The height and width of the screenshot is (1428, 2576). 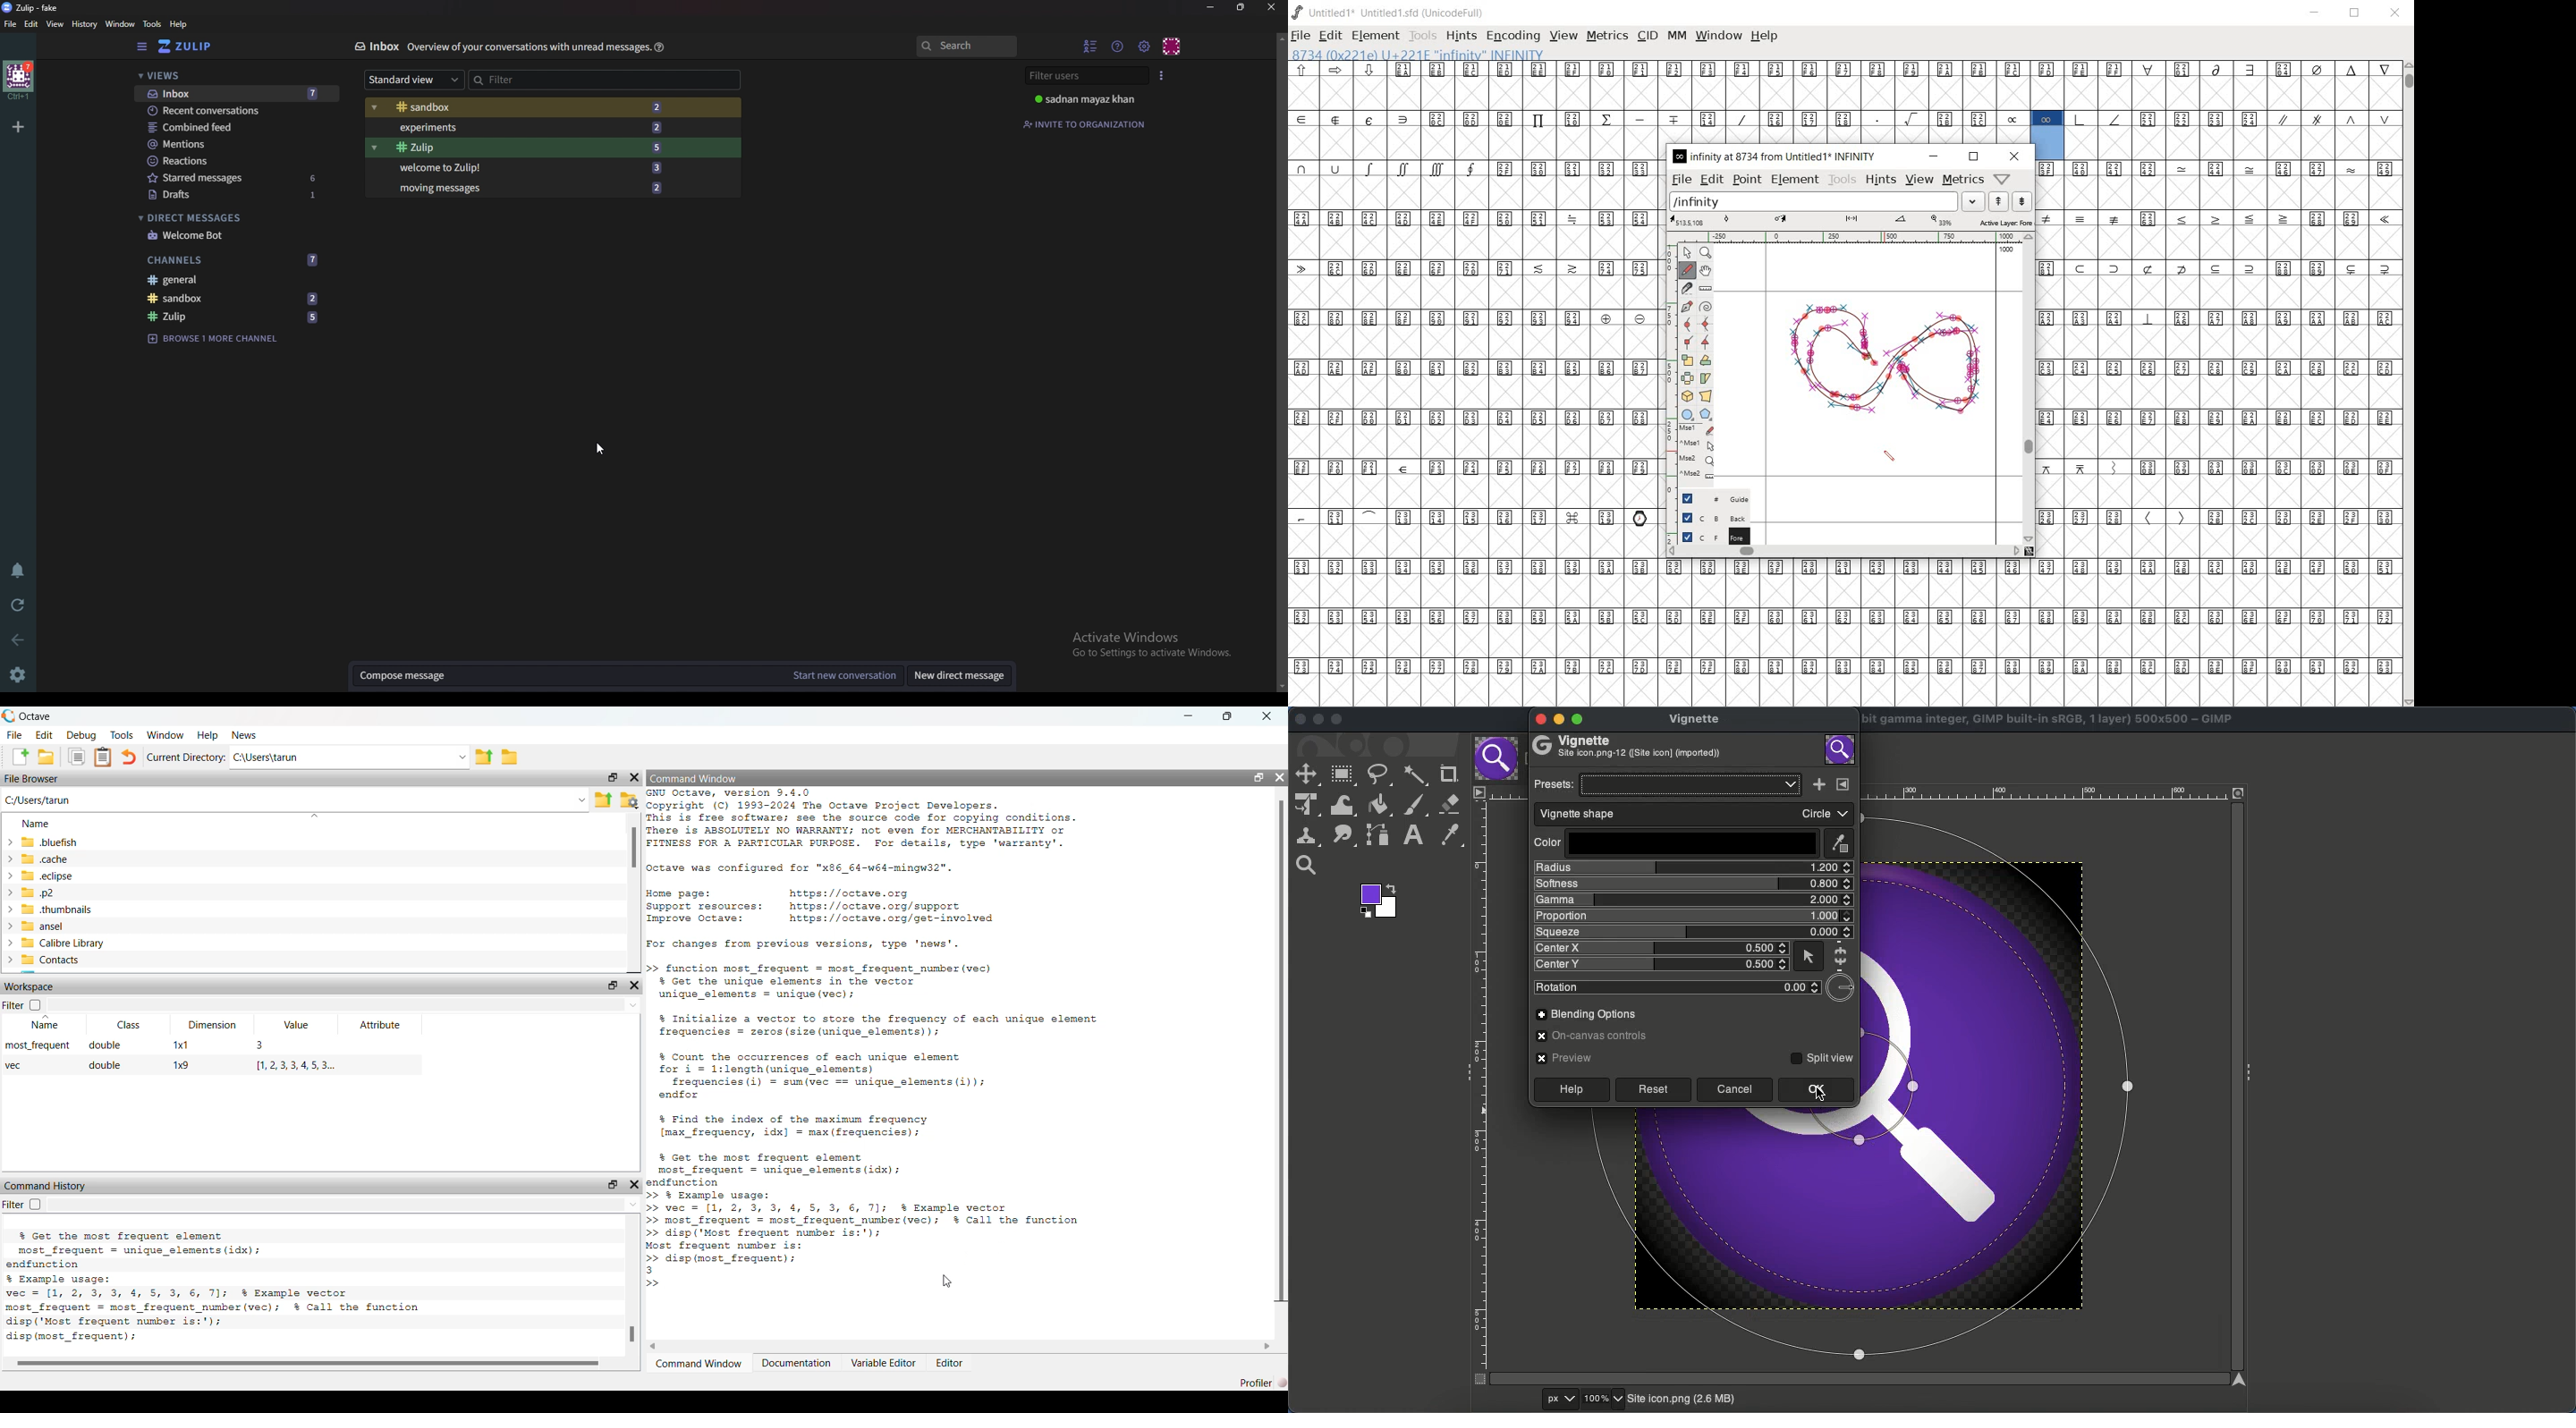 What do you see at coordinates (1279, 1062) in the screenshot?
I see `vertical scroll bar` at bounding box center [1279, 1062].